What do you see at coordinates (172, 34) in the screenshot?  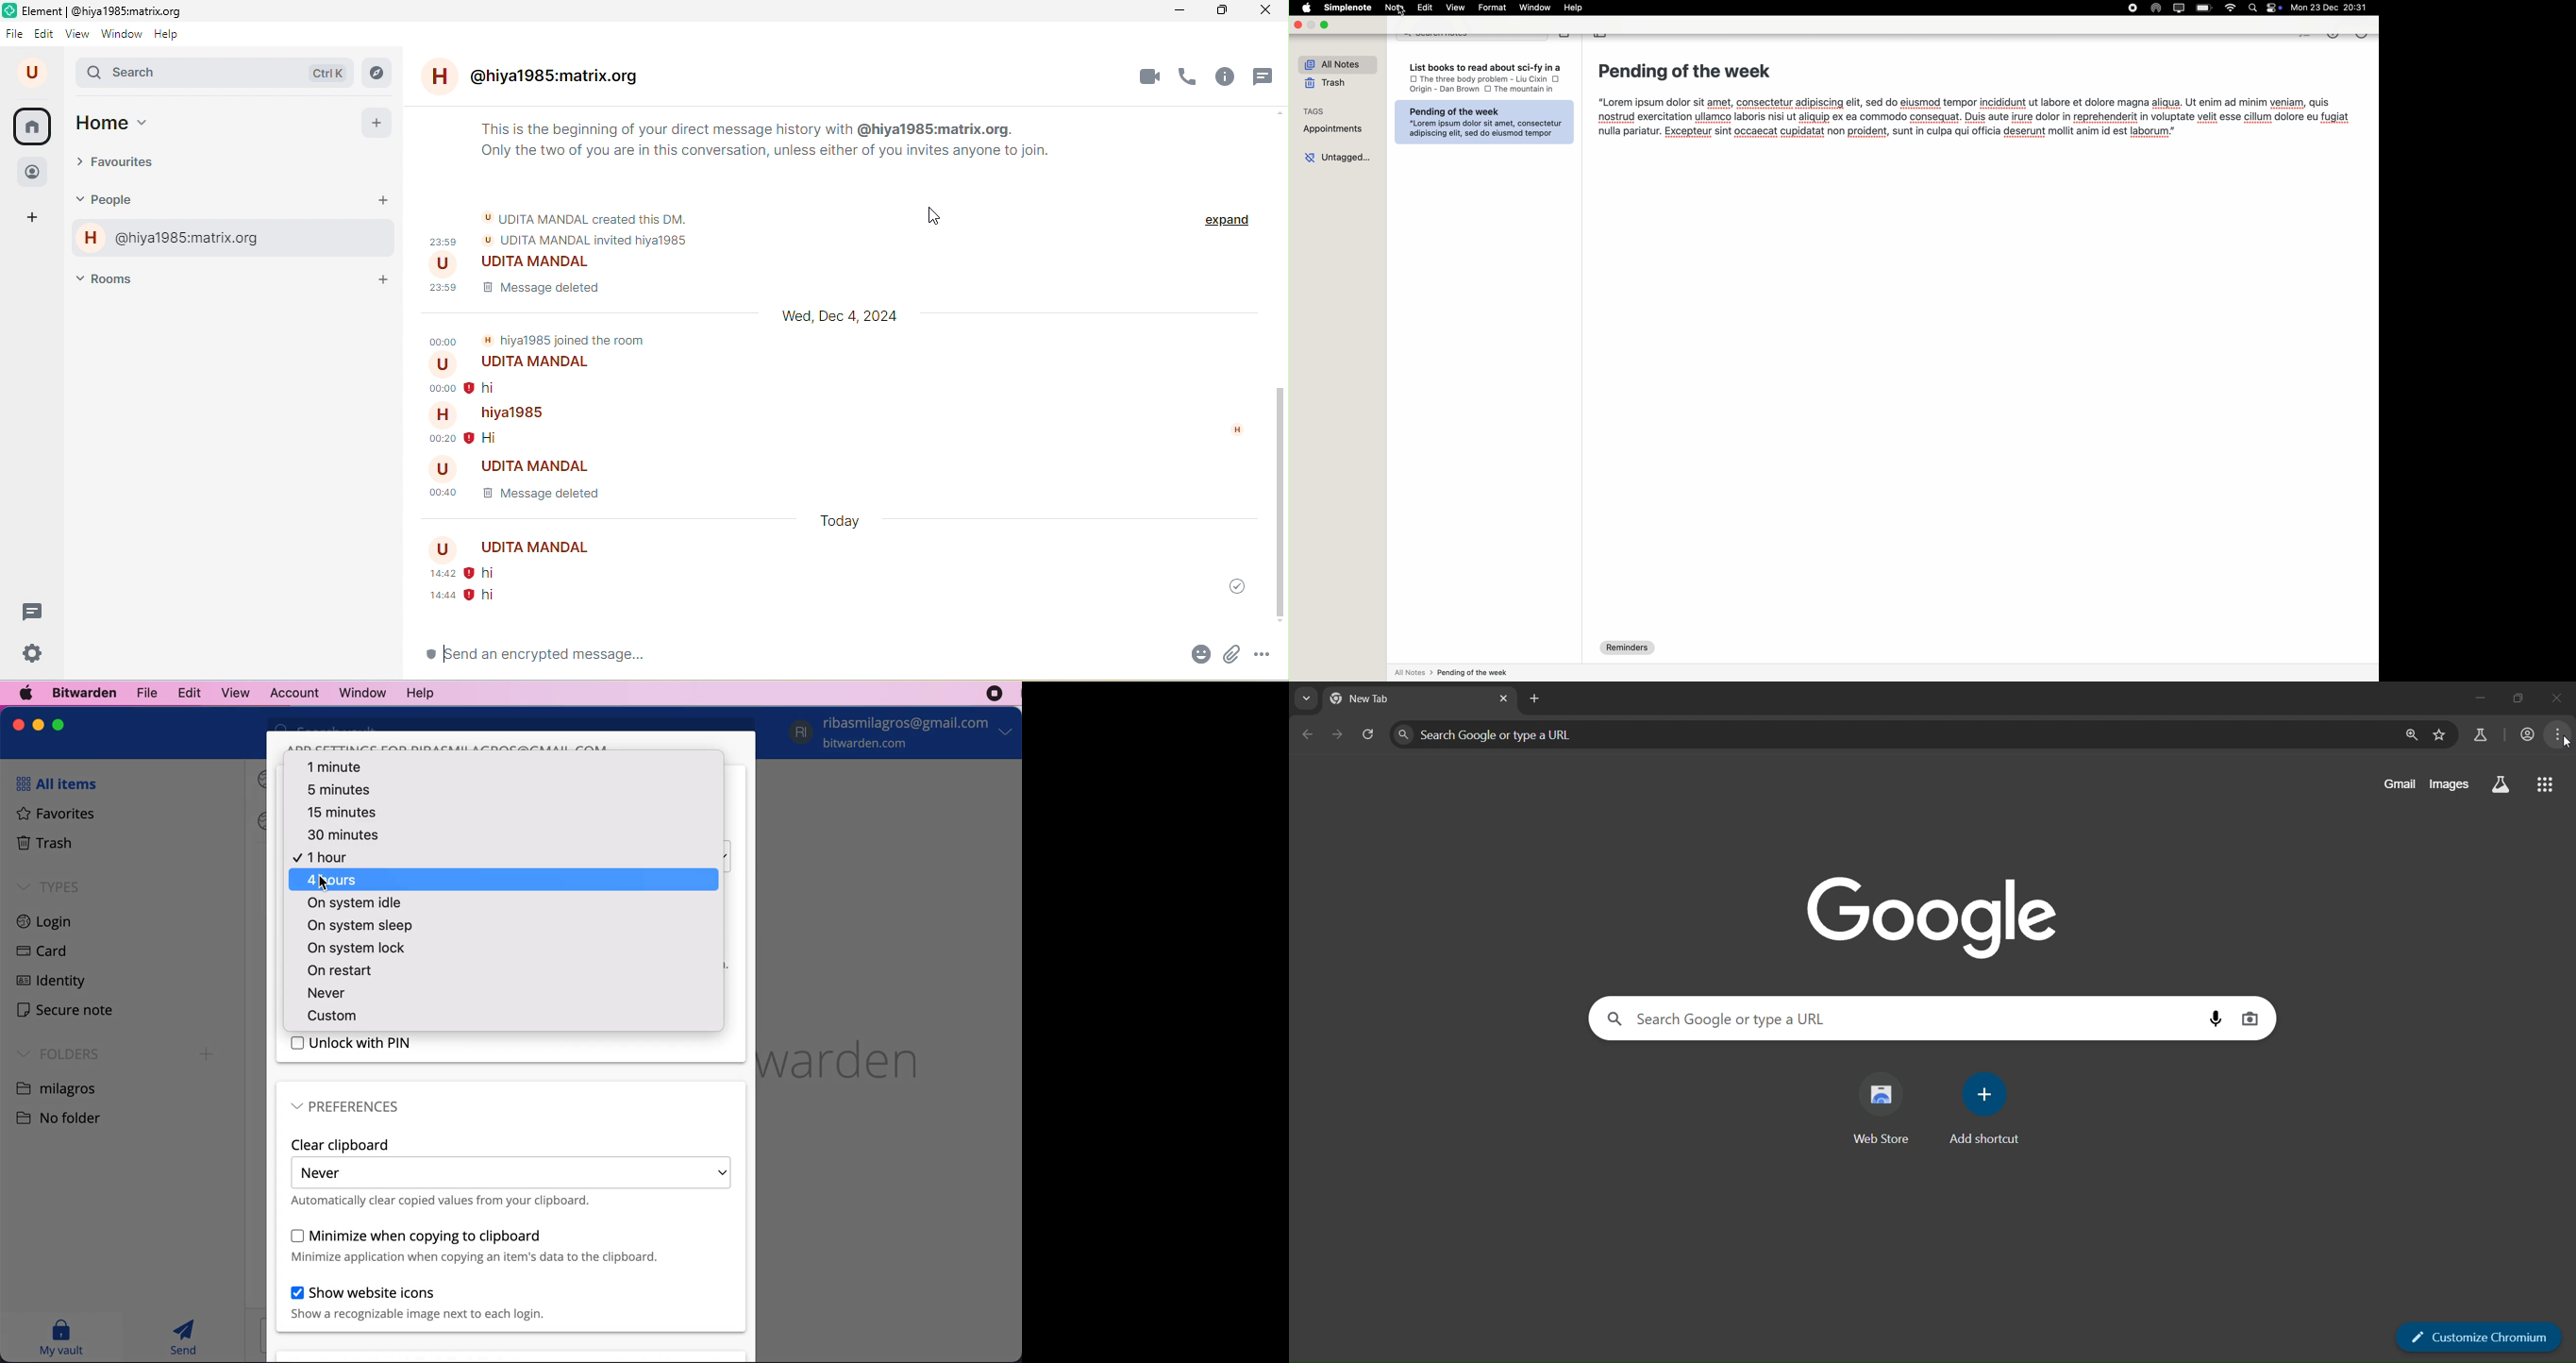 I see `help` at bounding box center [172, 34].